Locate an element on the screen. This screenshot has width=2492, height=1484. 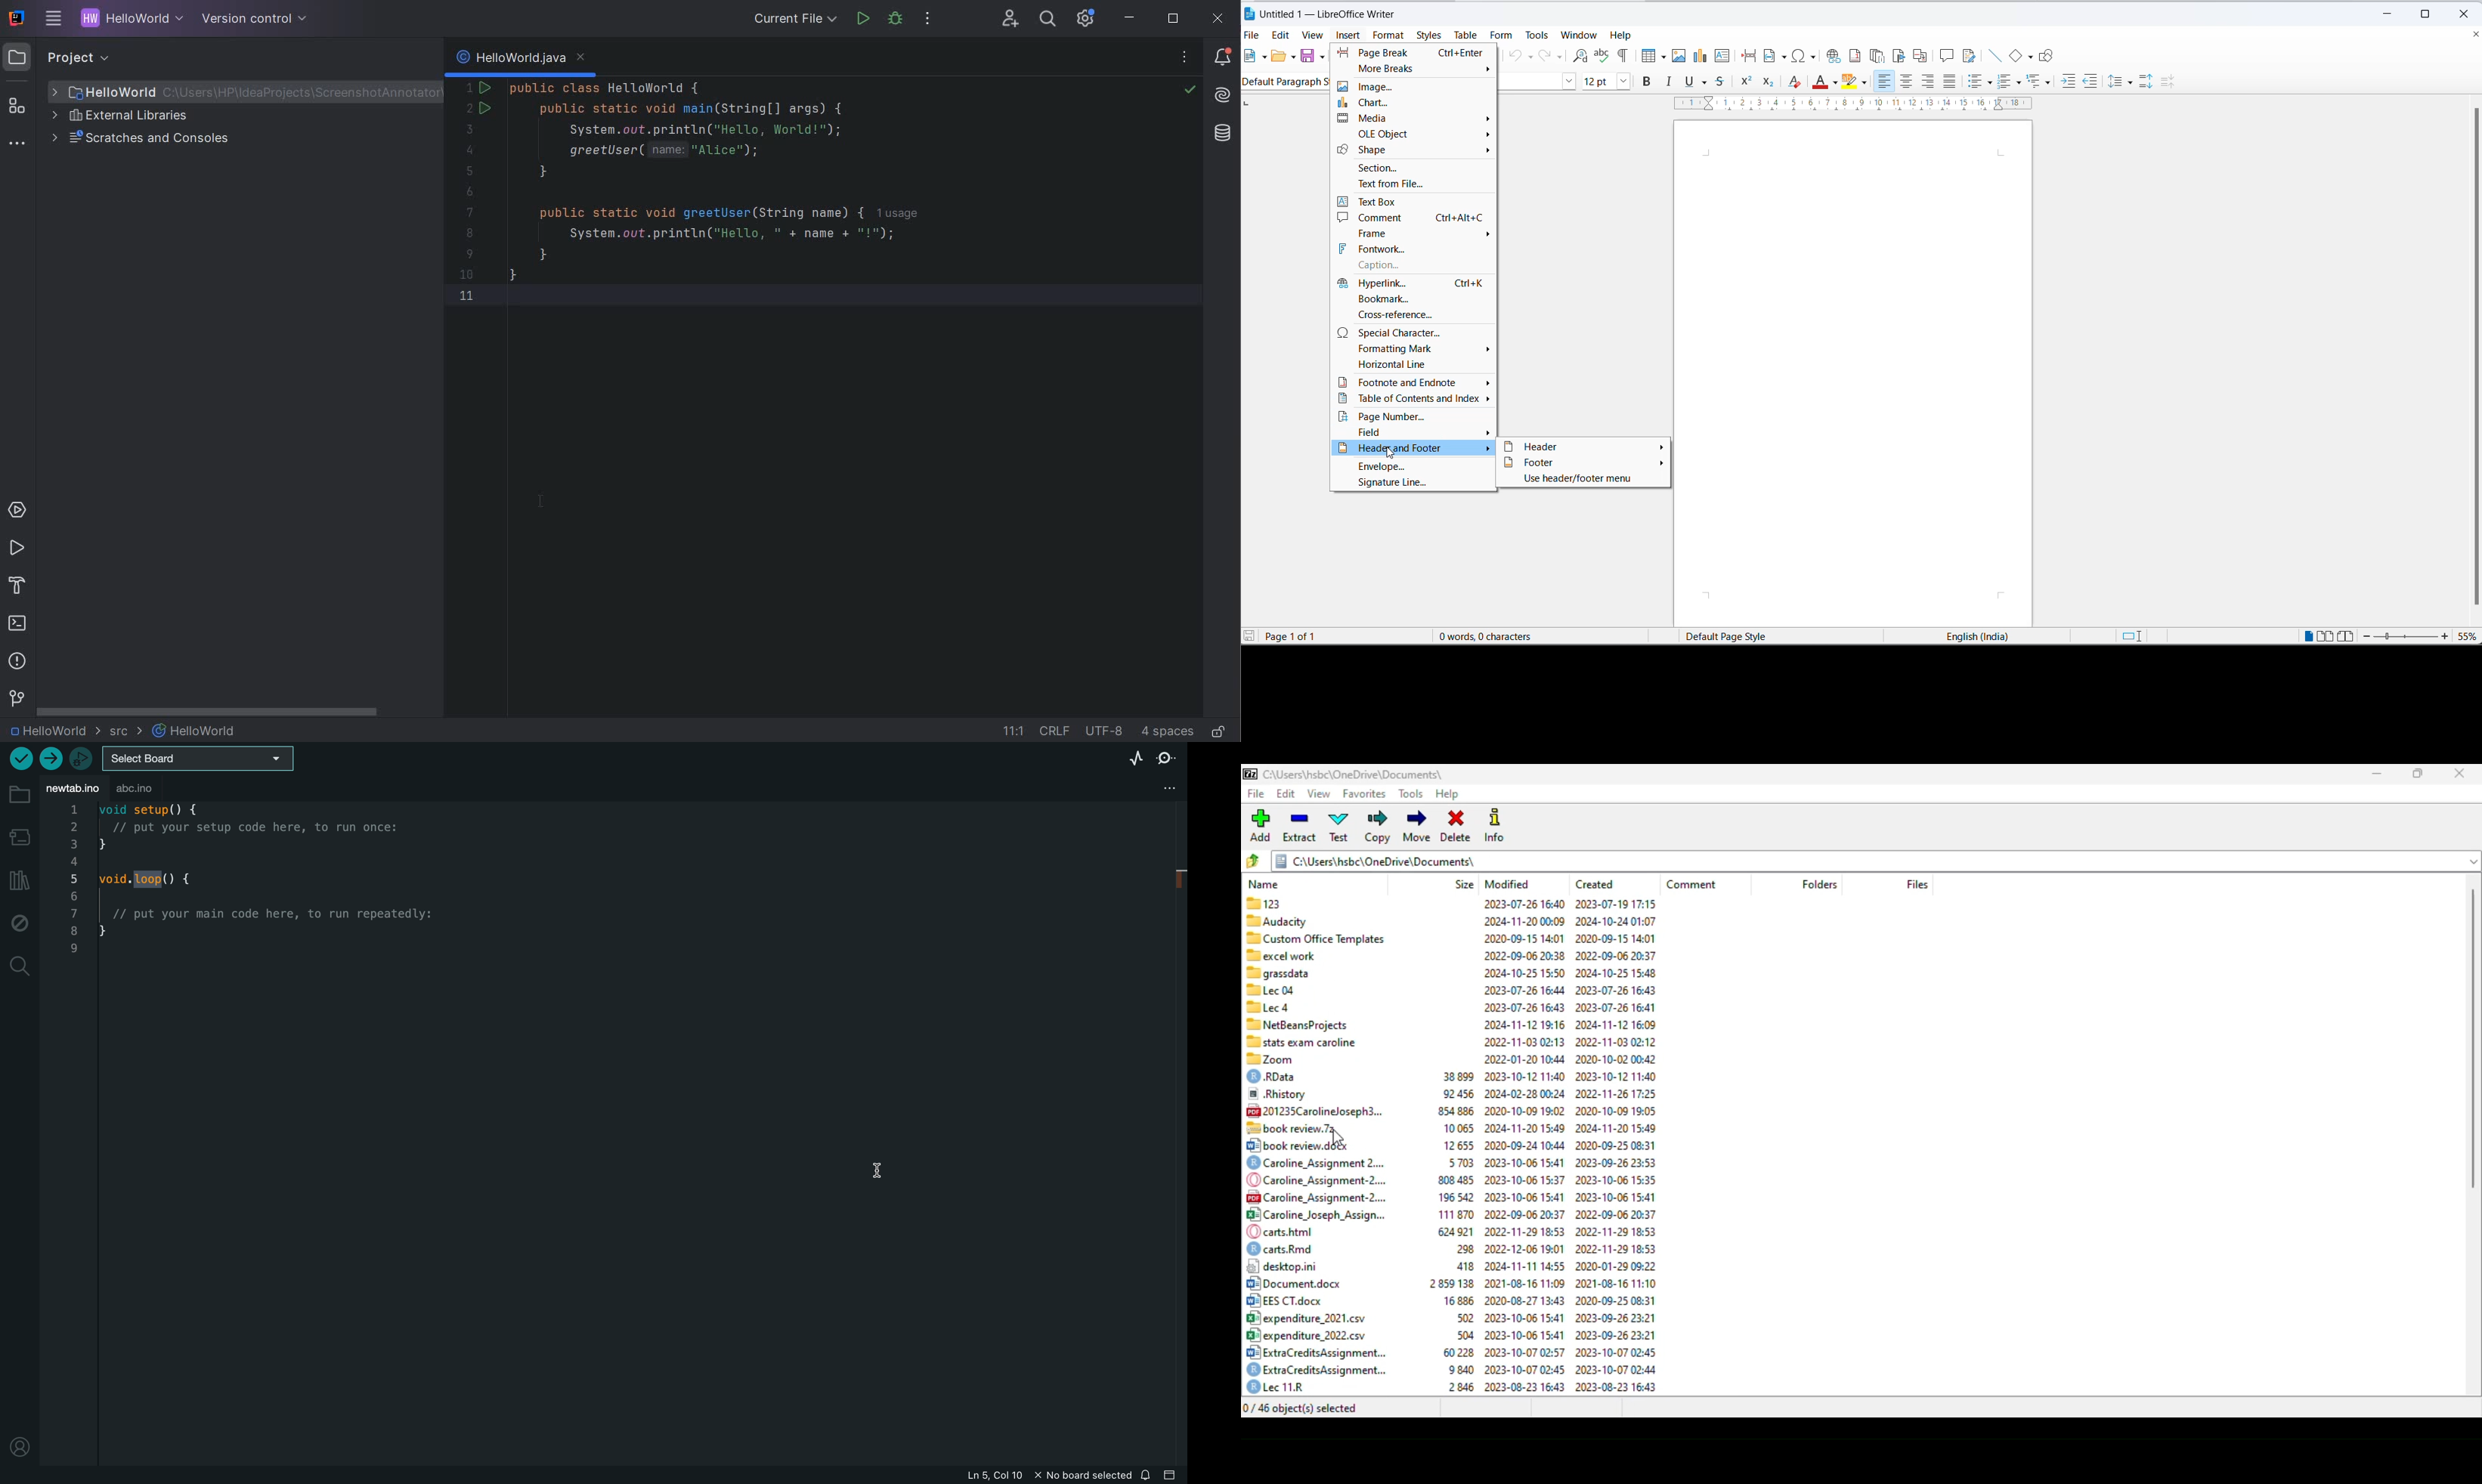
close is located at coordinates (2468, 12).